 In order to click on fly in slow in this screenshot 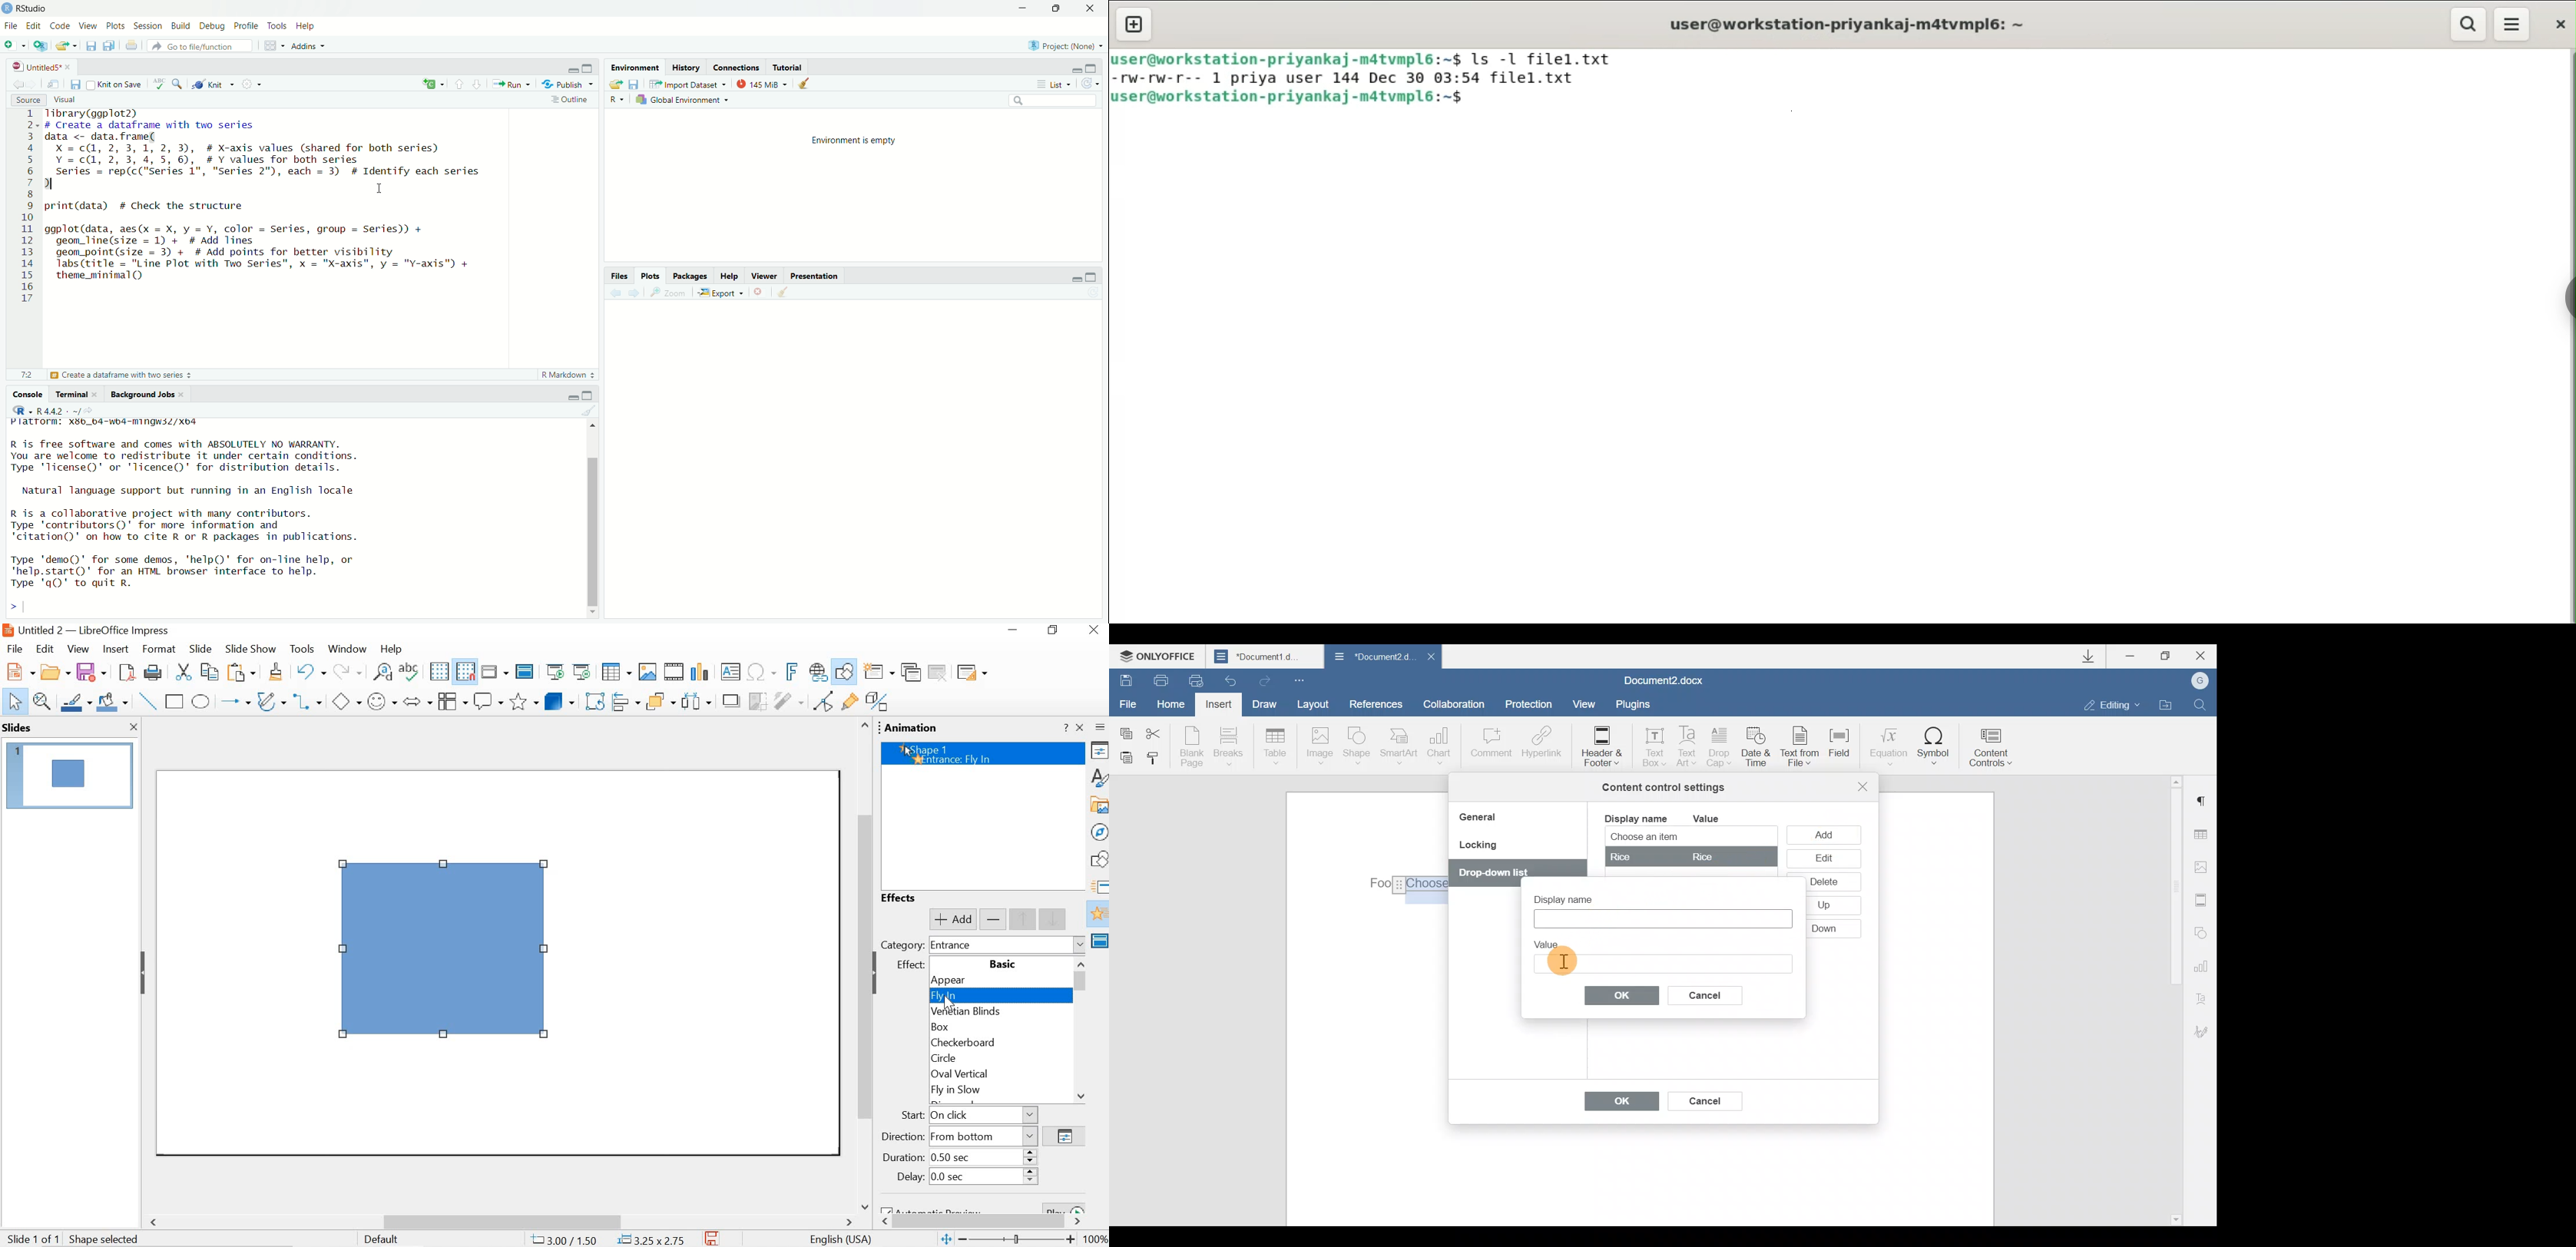, I will do `click(984, 1090)`.